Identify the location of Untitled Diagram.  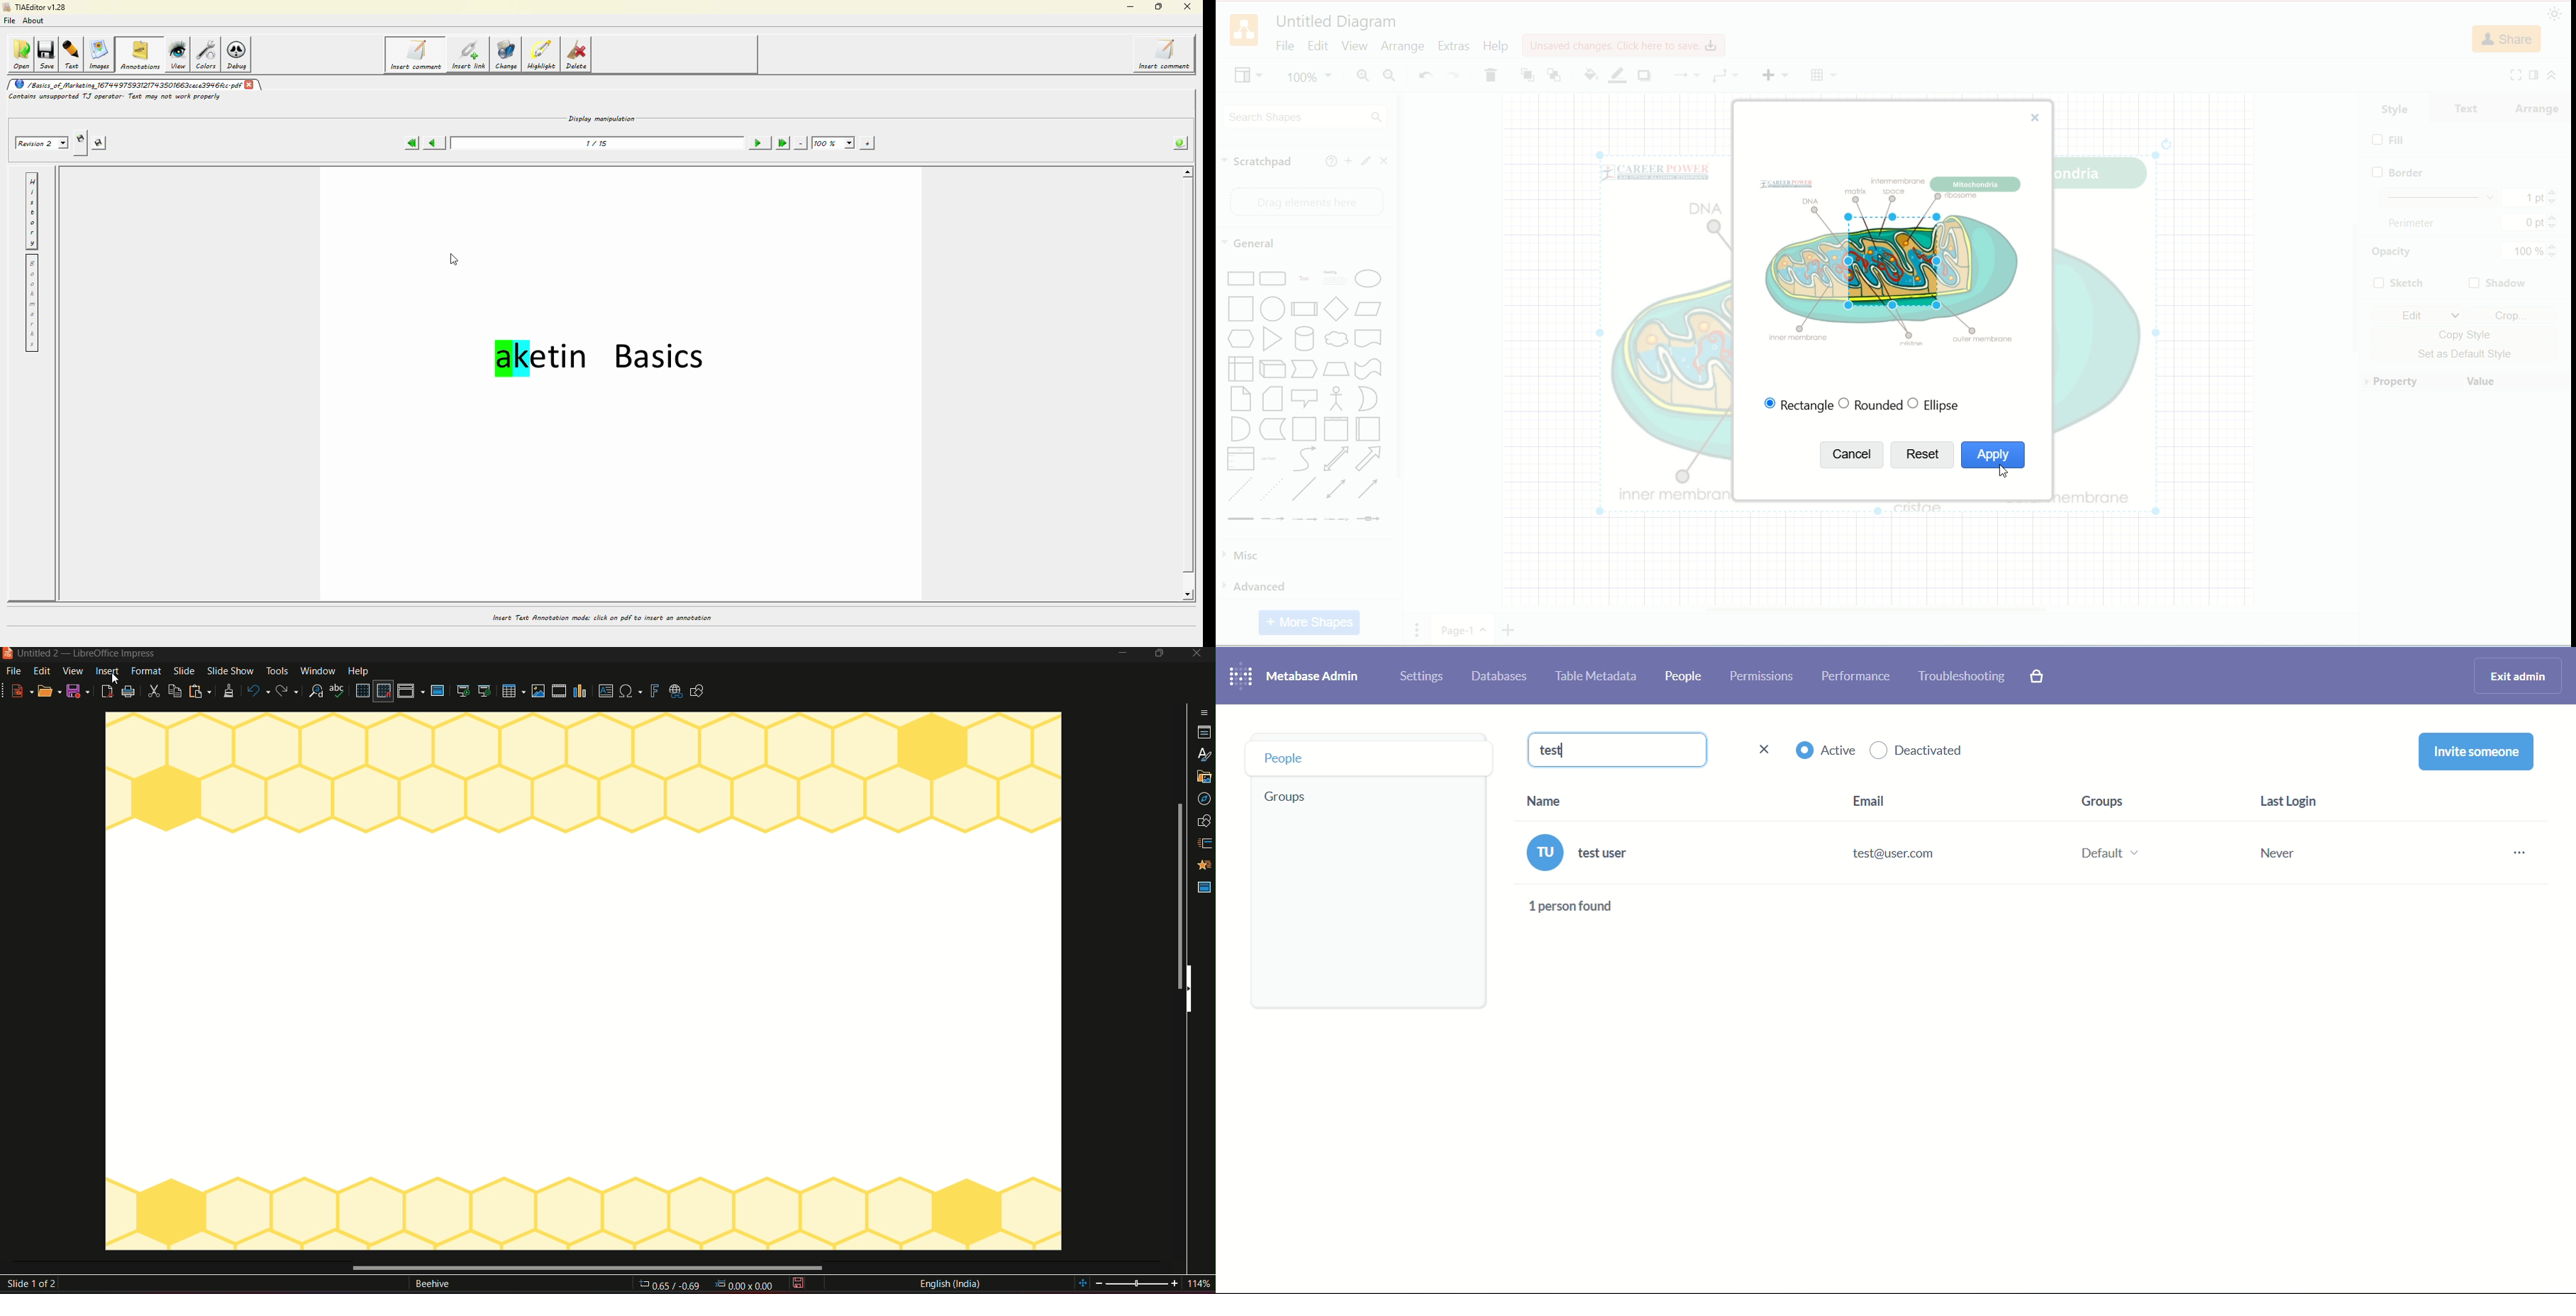
(1336, 23).